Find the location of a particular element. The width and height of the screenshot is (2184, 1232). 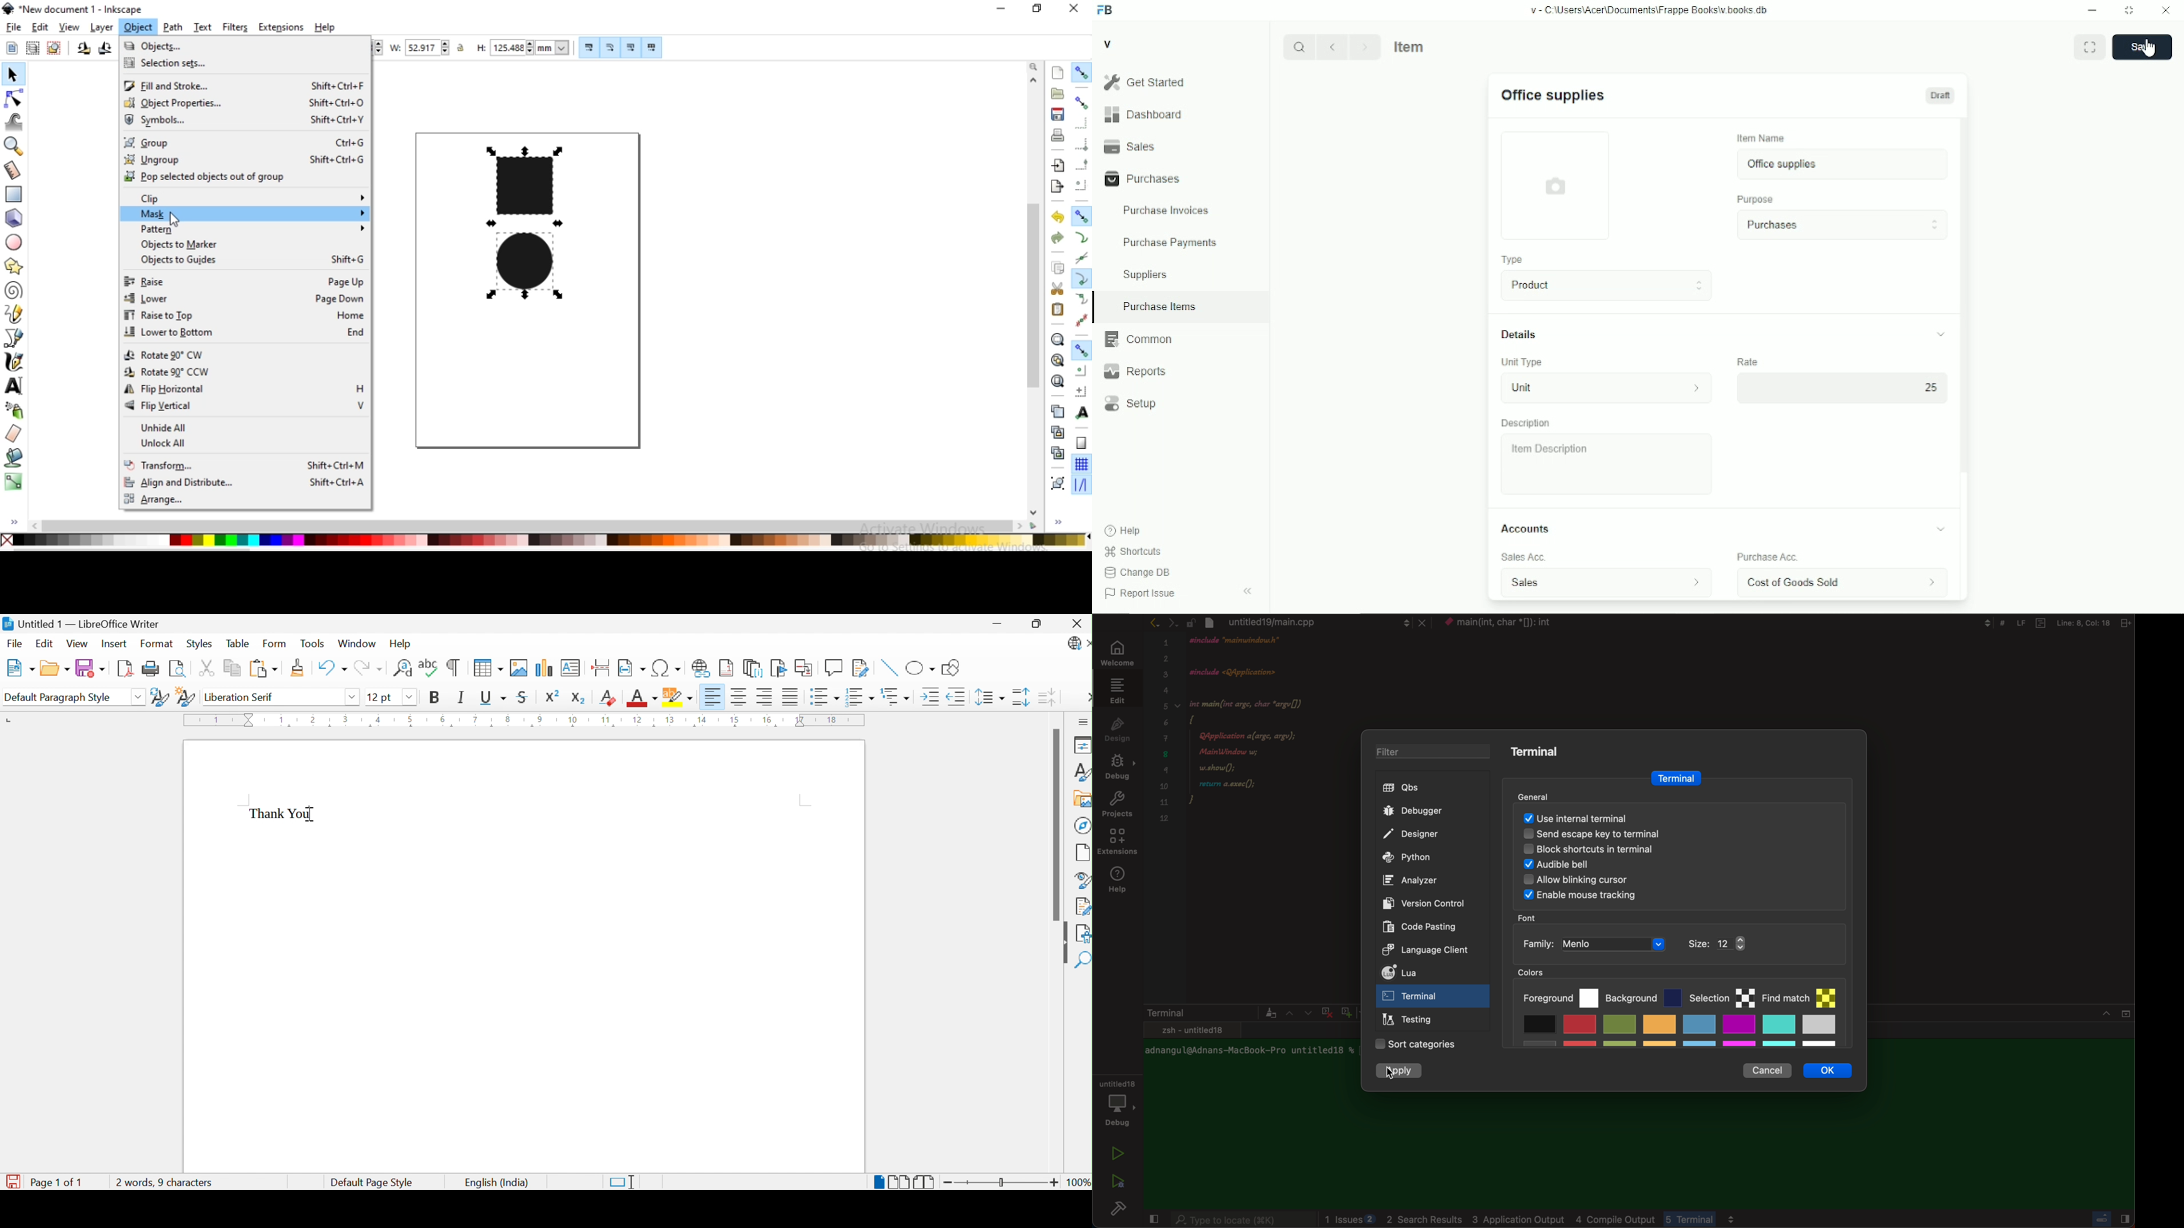

minimize is located at coordinates (999, 8).